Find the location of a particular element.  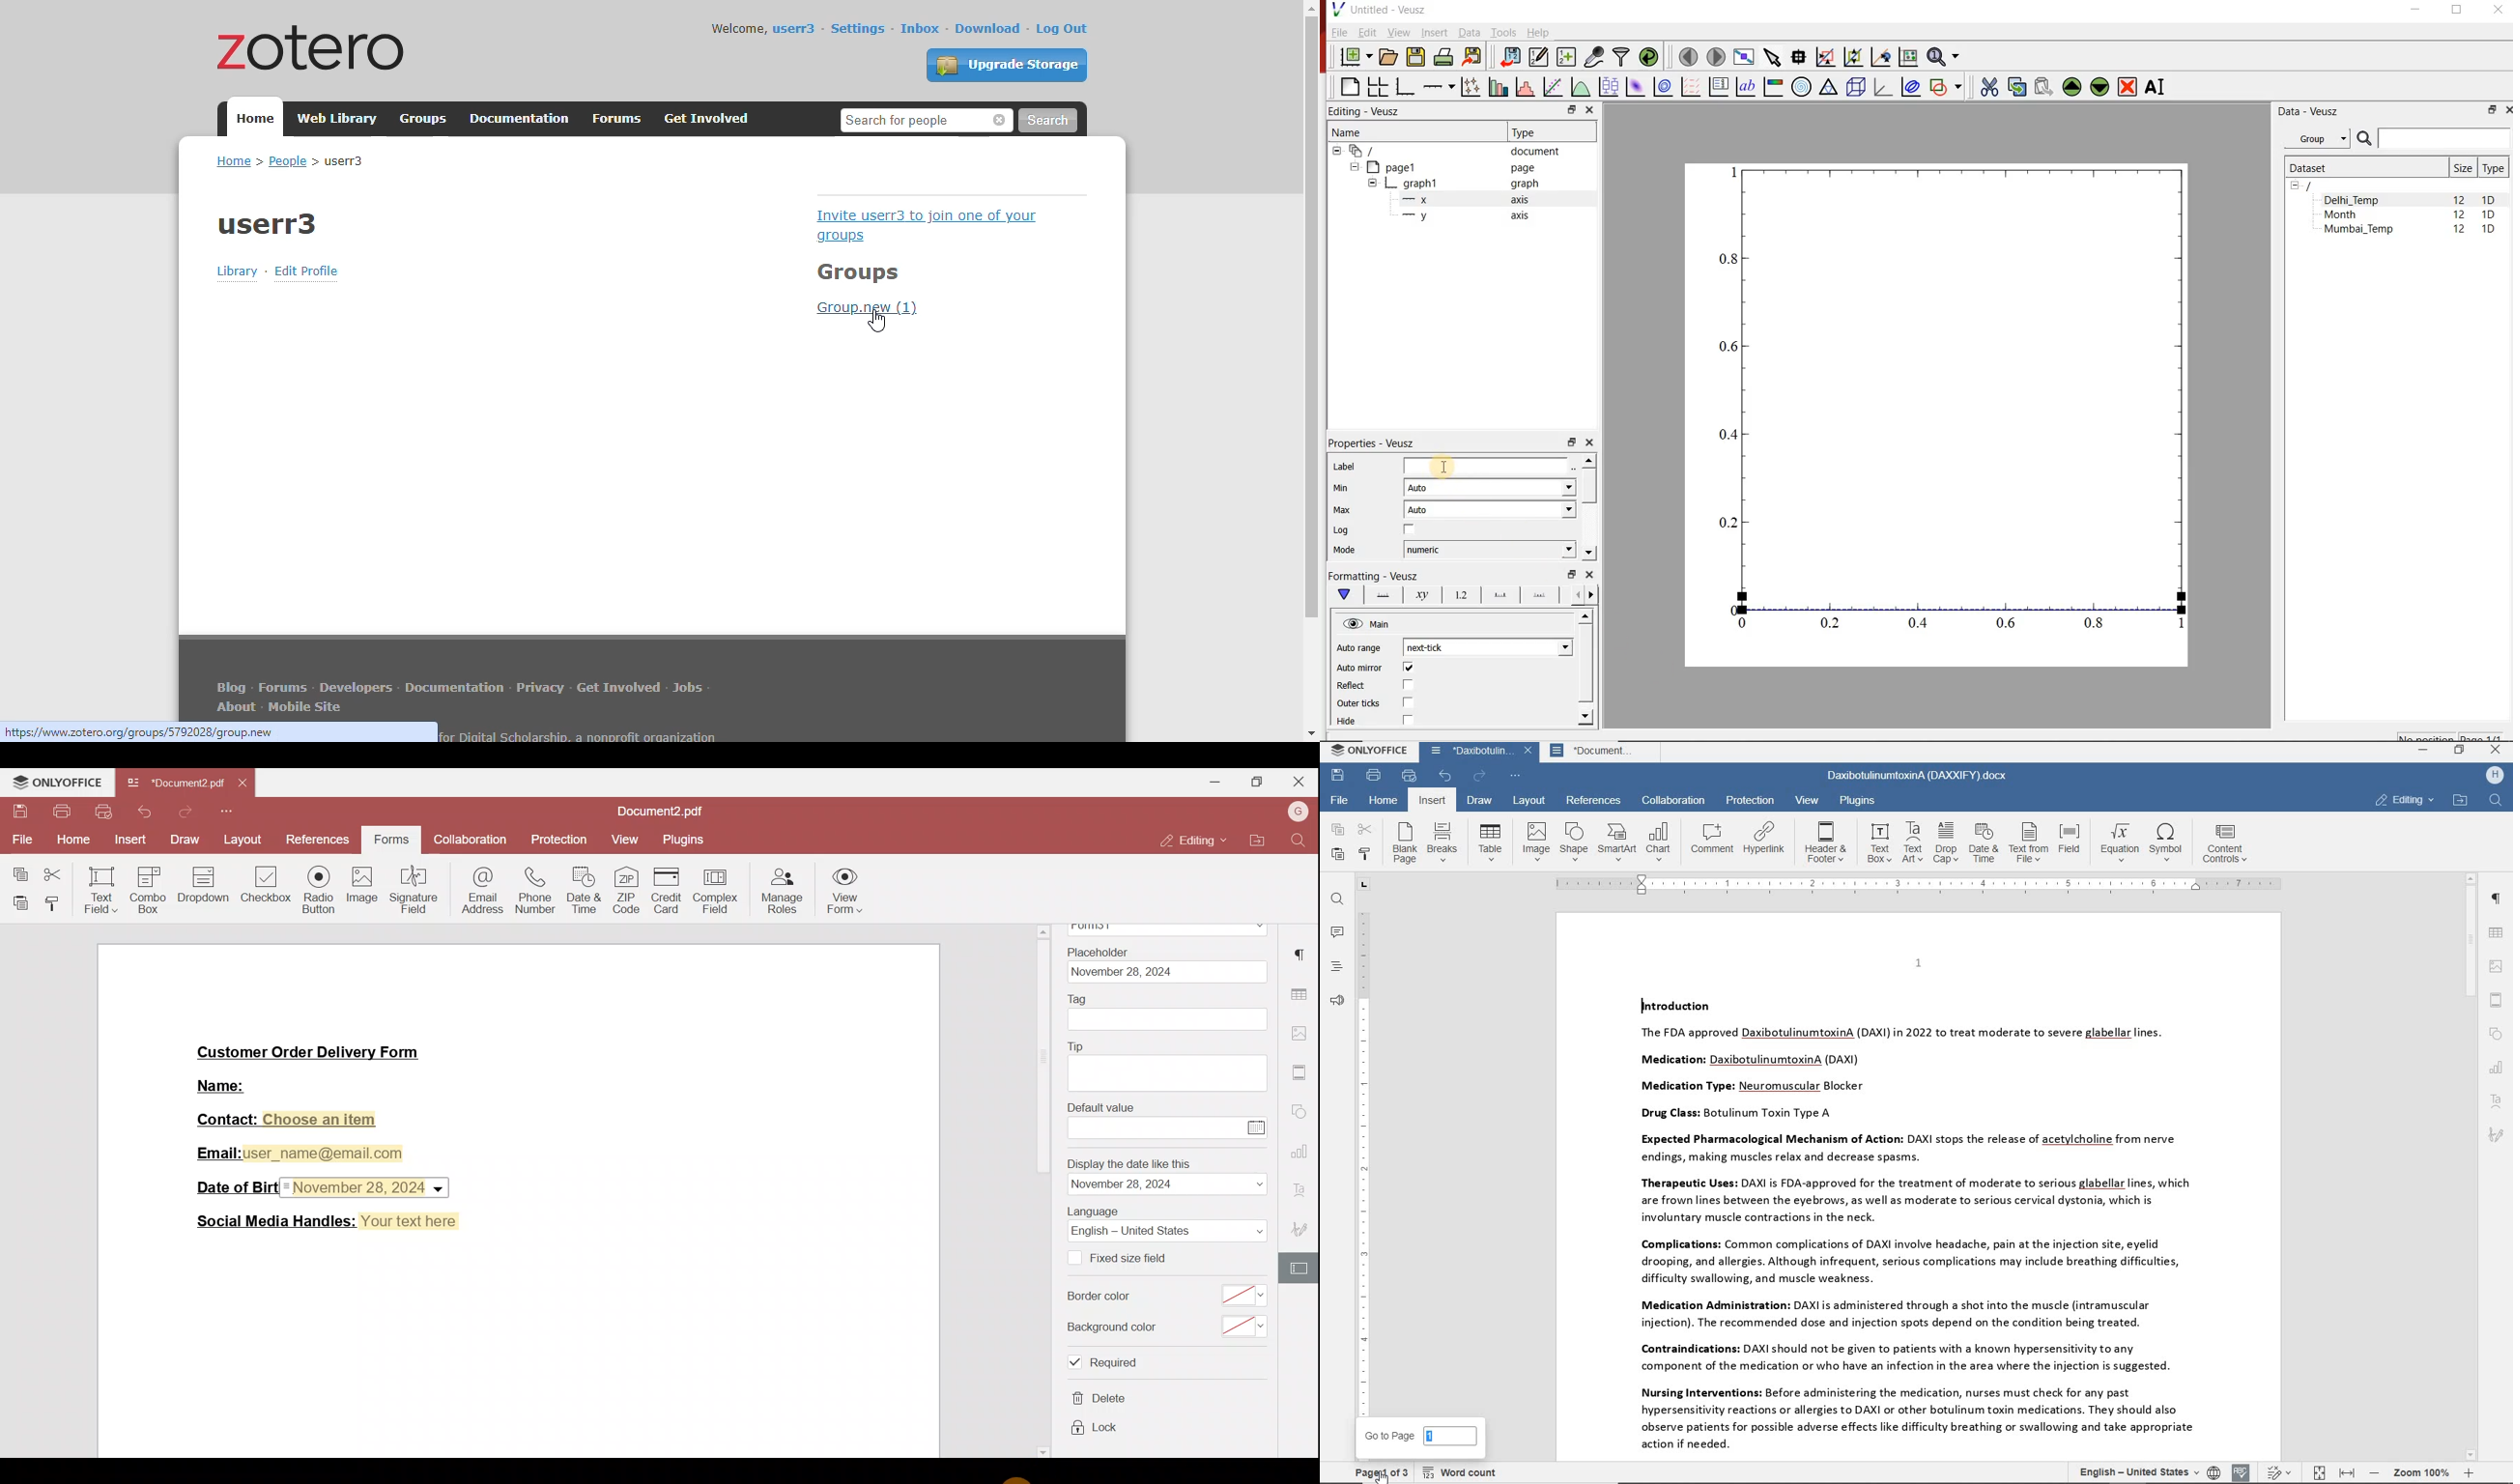

scrollbar is located at coordinates (2472, 1168).